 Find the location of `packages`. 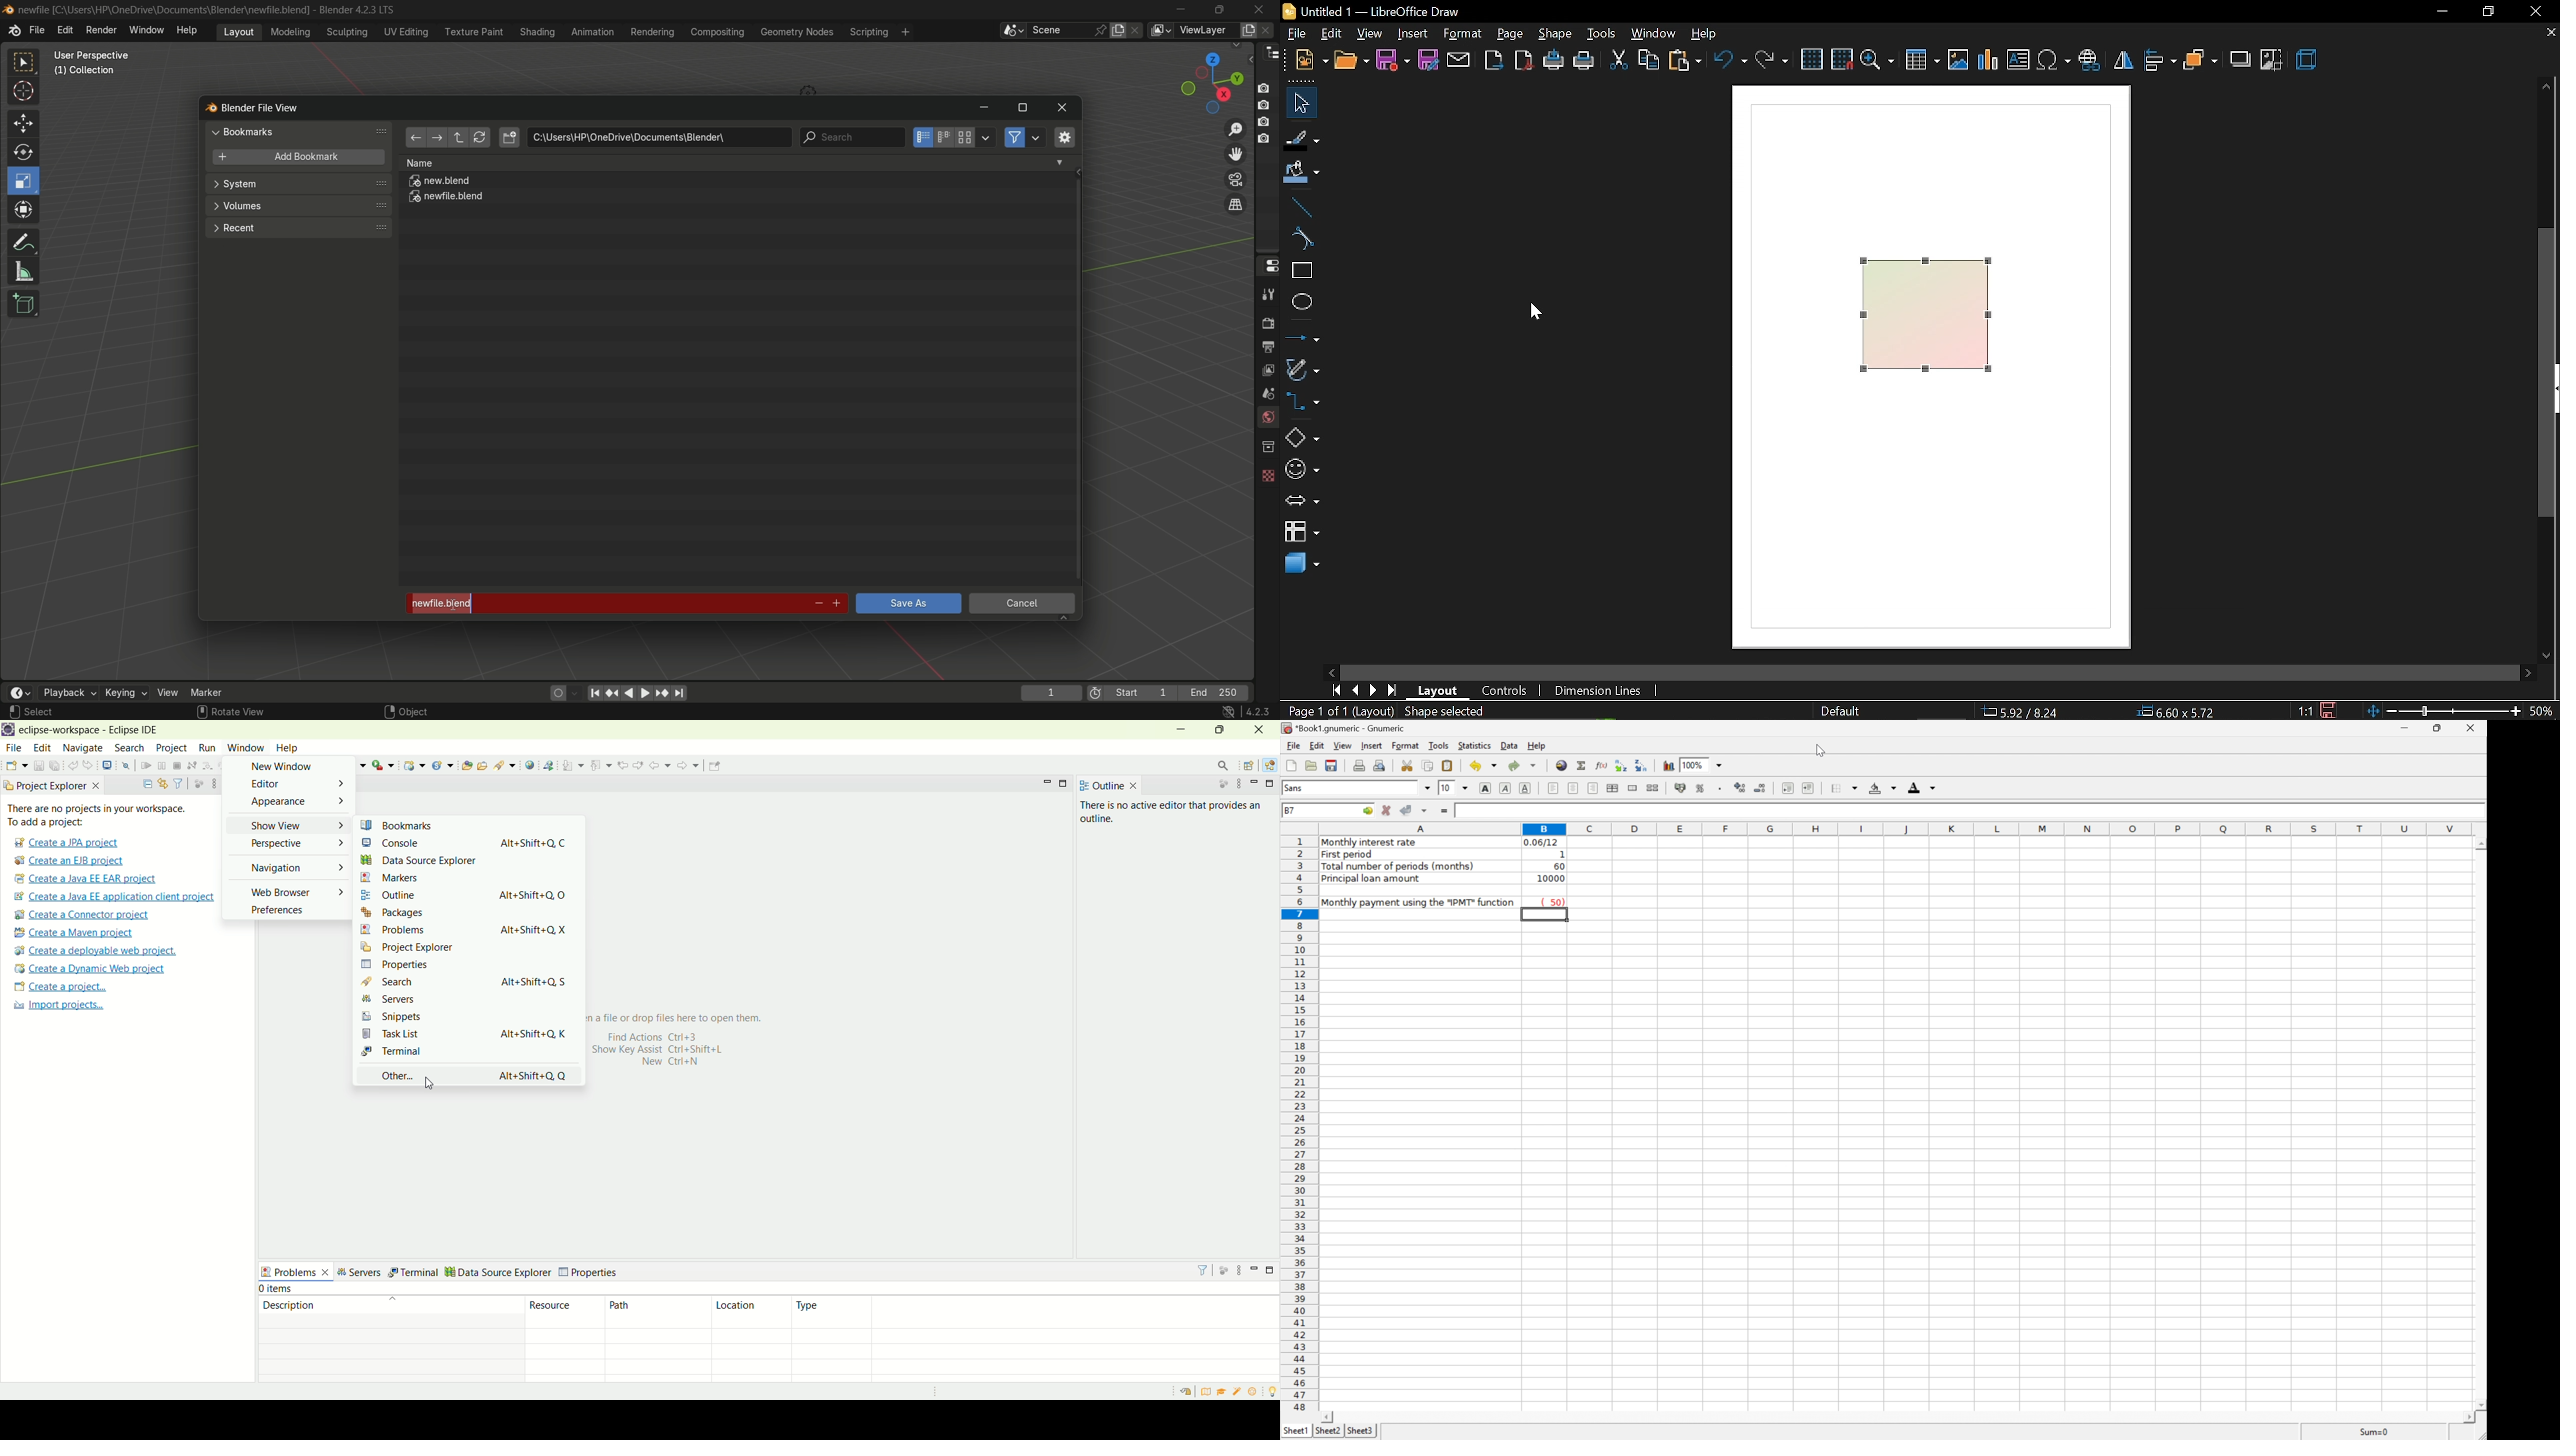

packages is located at coordinates (414, 913).